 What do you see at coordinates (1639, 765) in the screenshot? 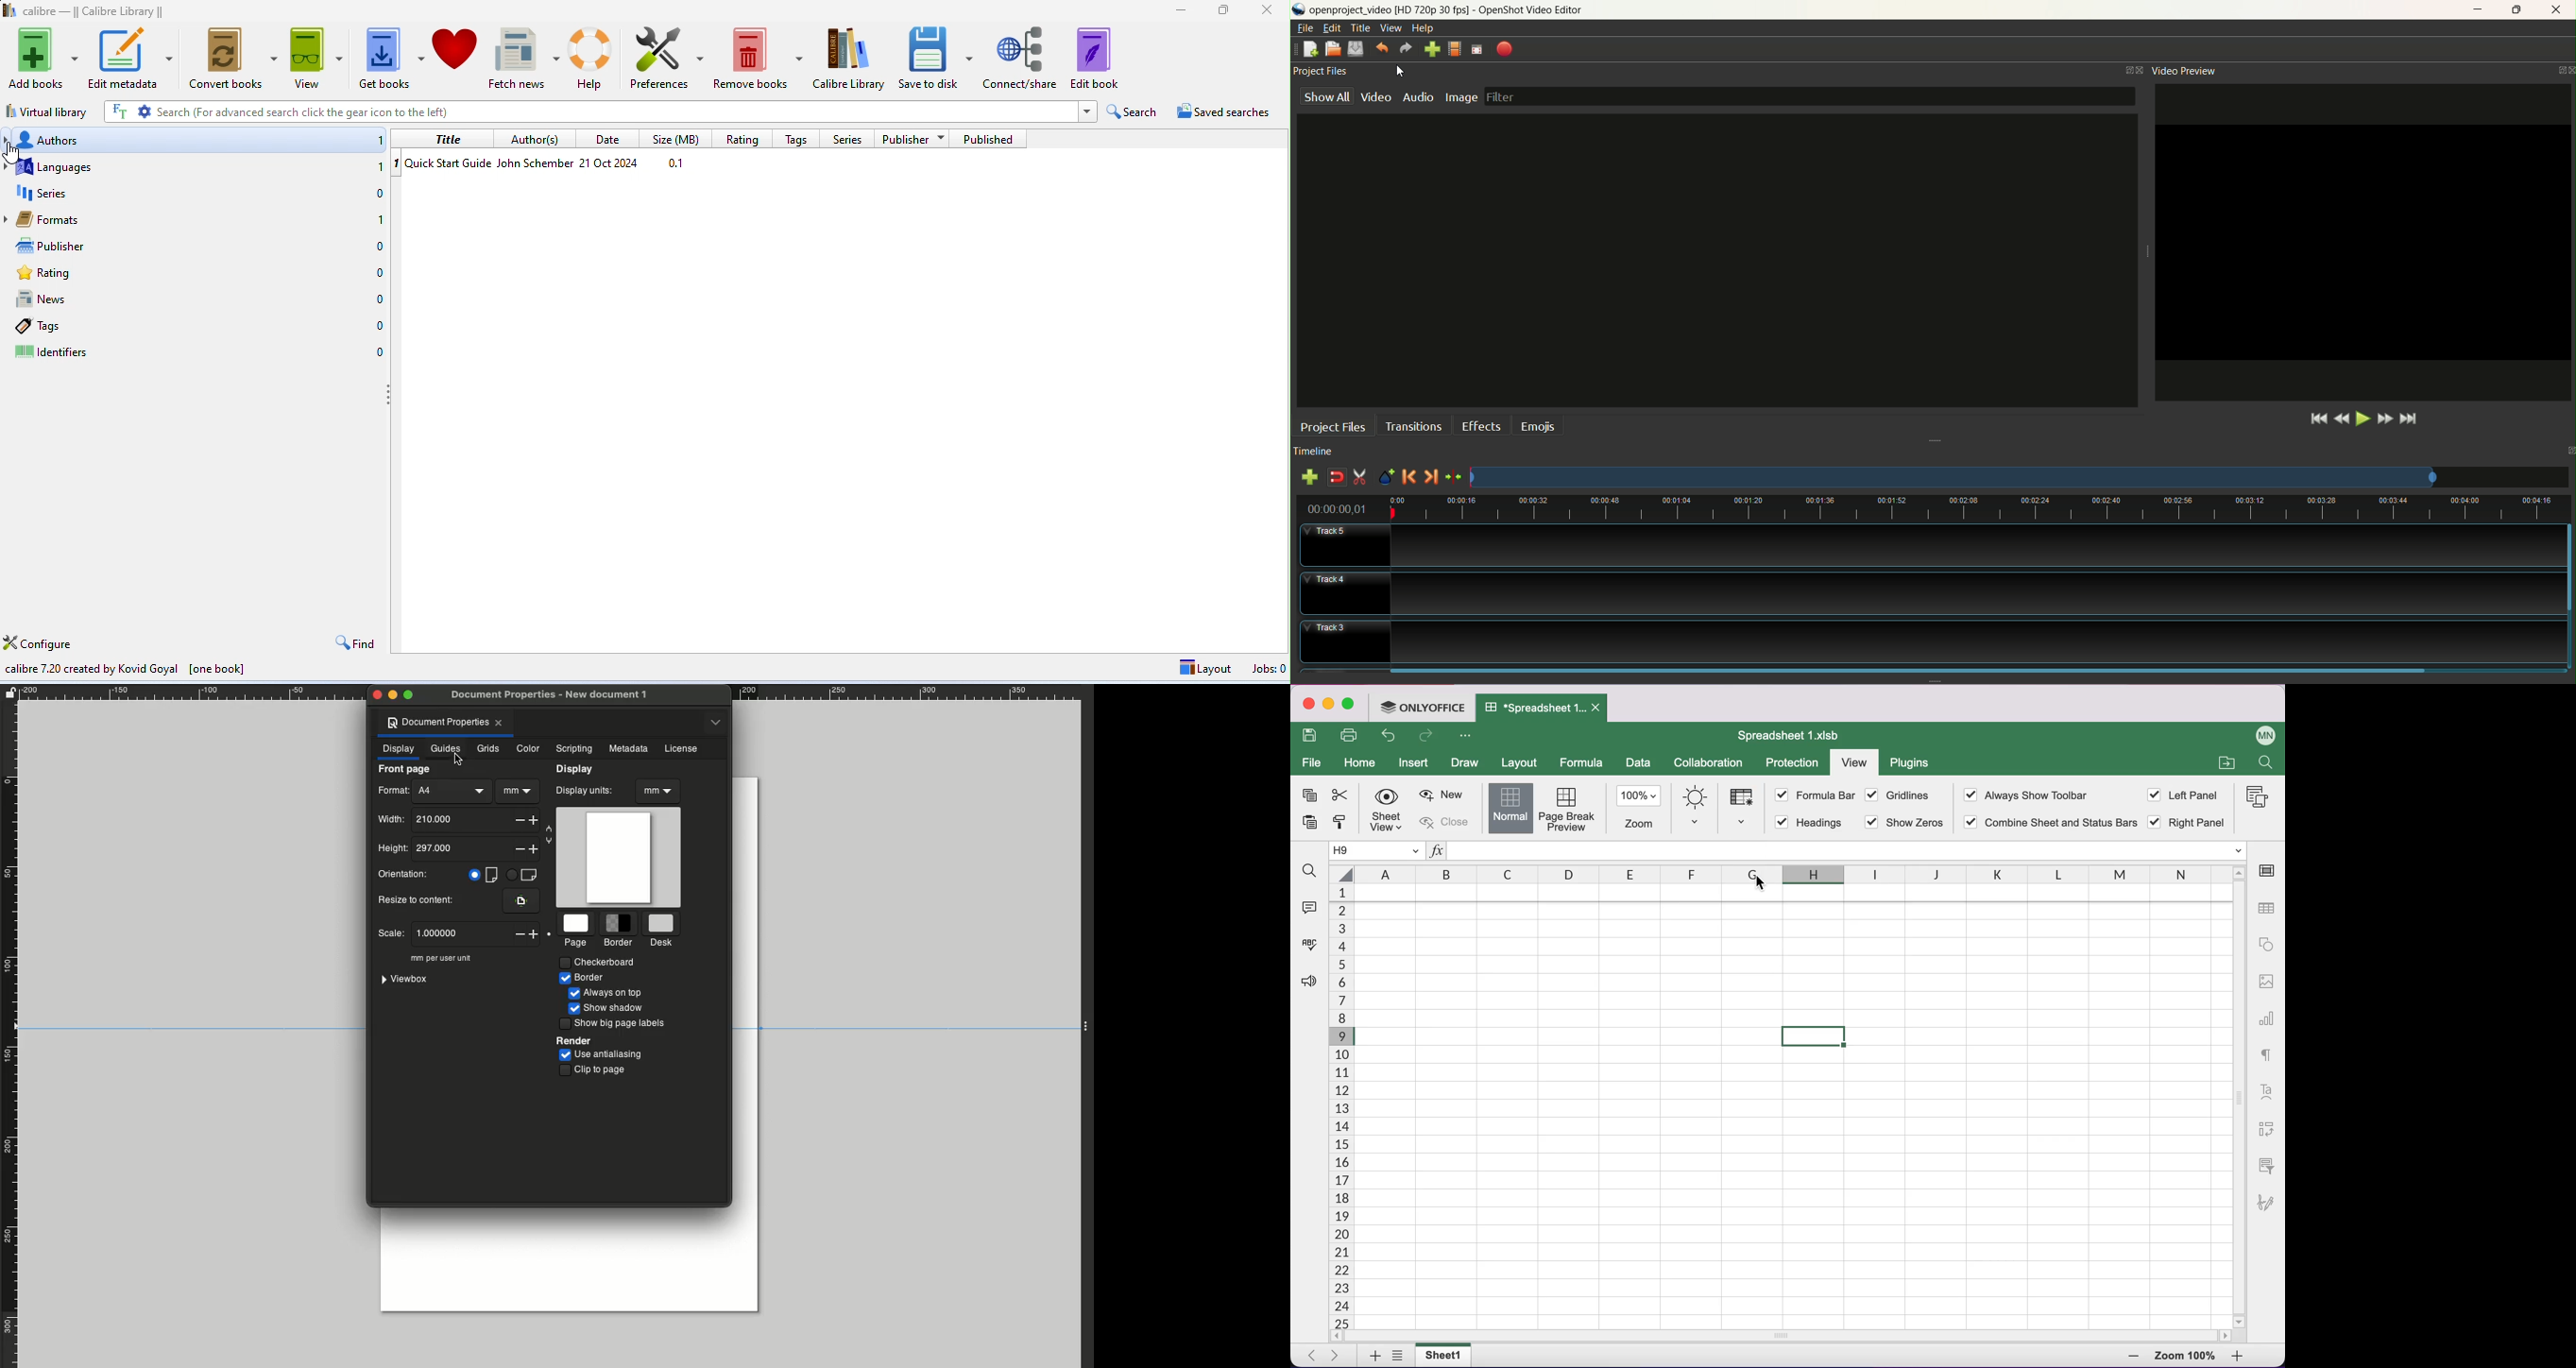
I see `data` at bounding box center [1639, 765].